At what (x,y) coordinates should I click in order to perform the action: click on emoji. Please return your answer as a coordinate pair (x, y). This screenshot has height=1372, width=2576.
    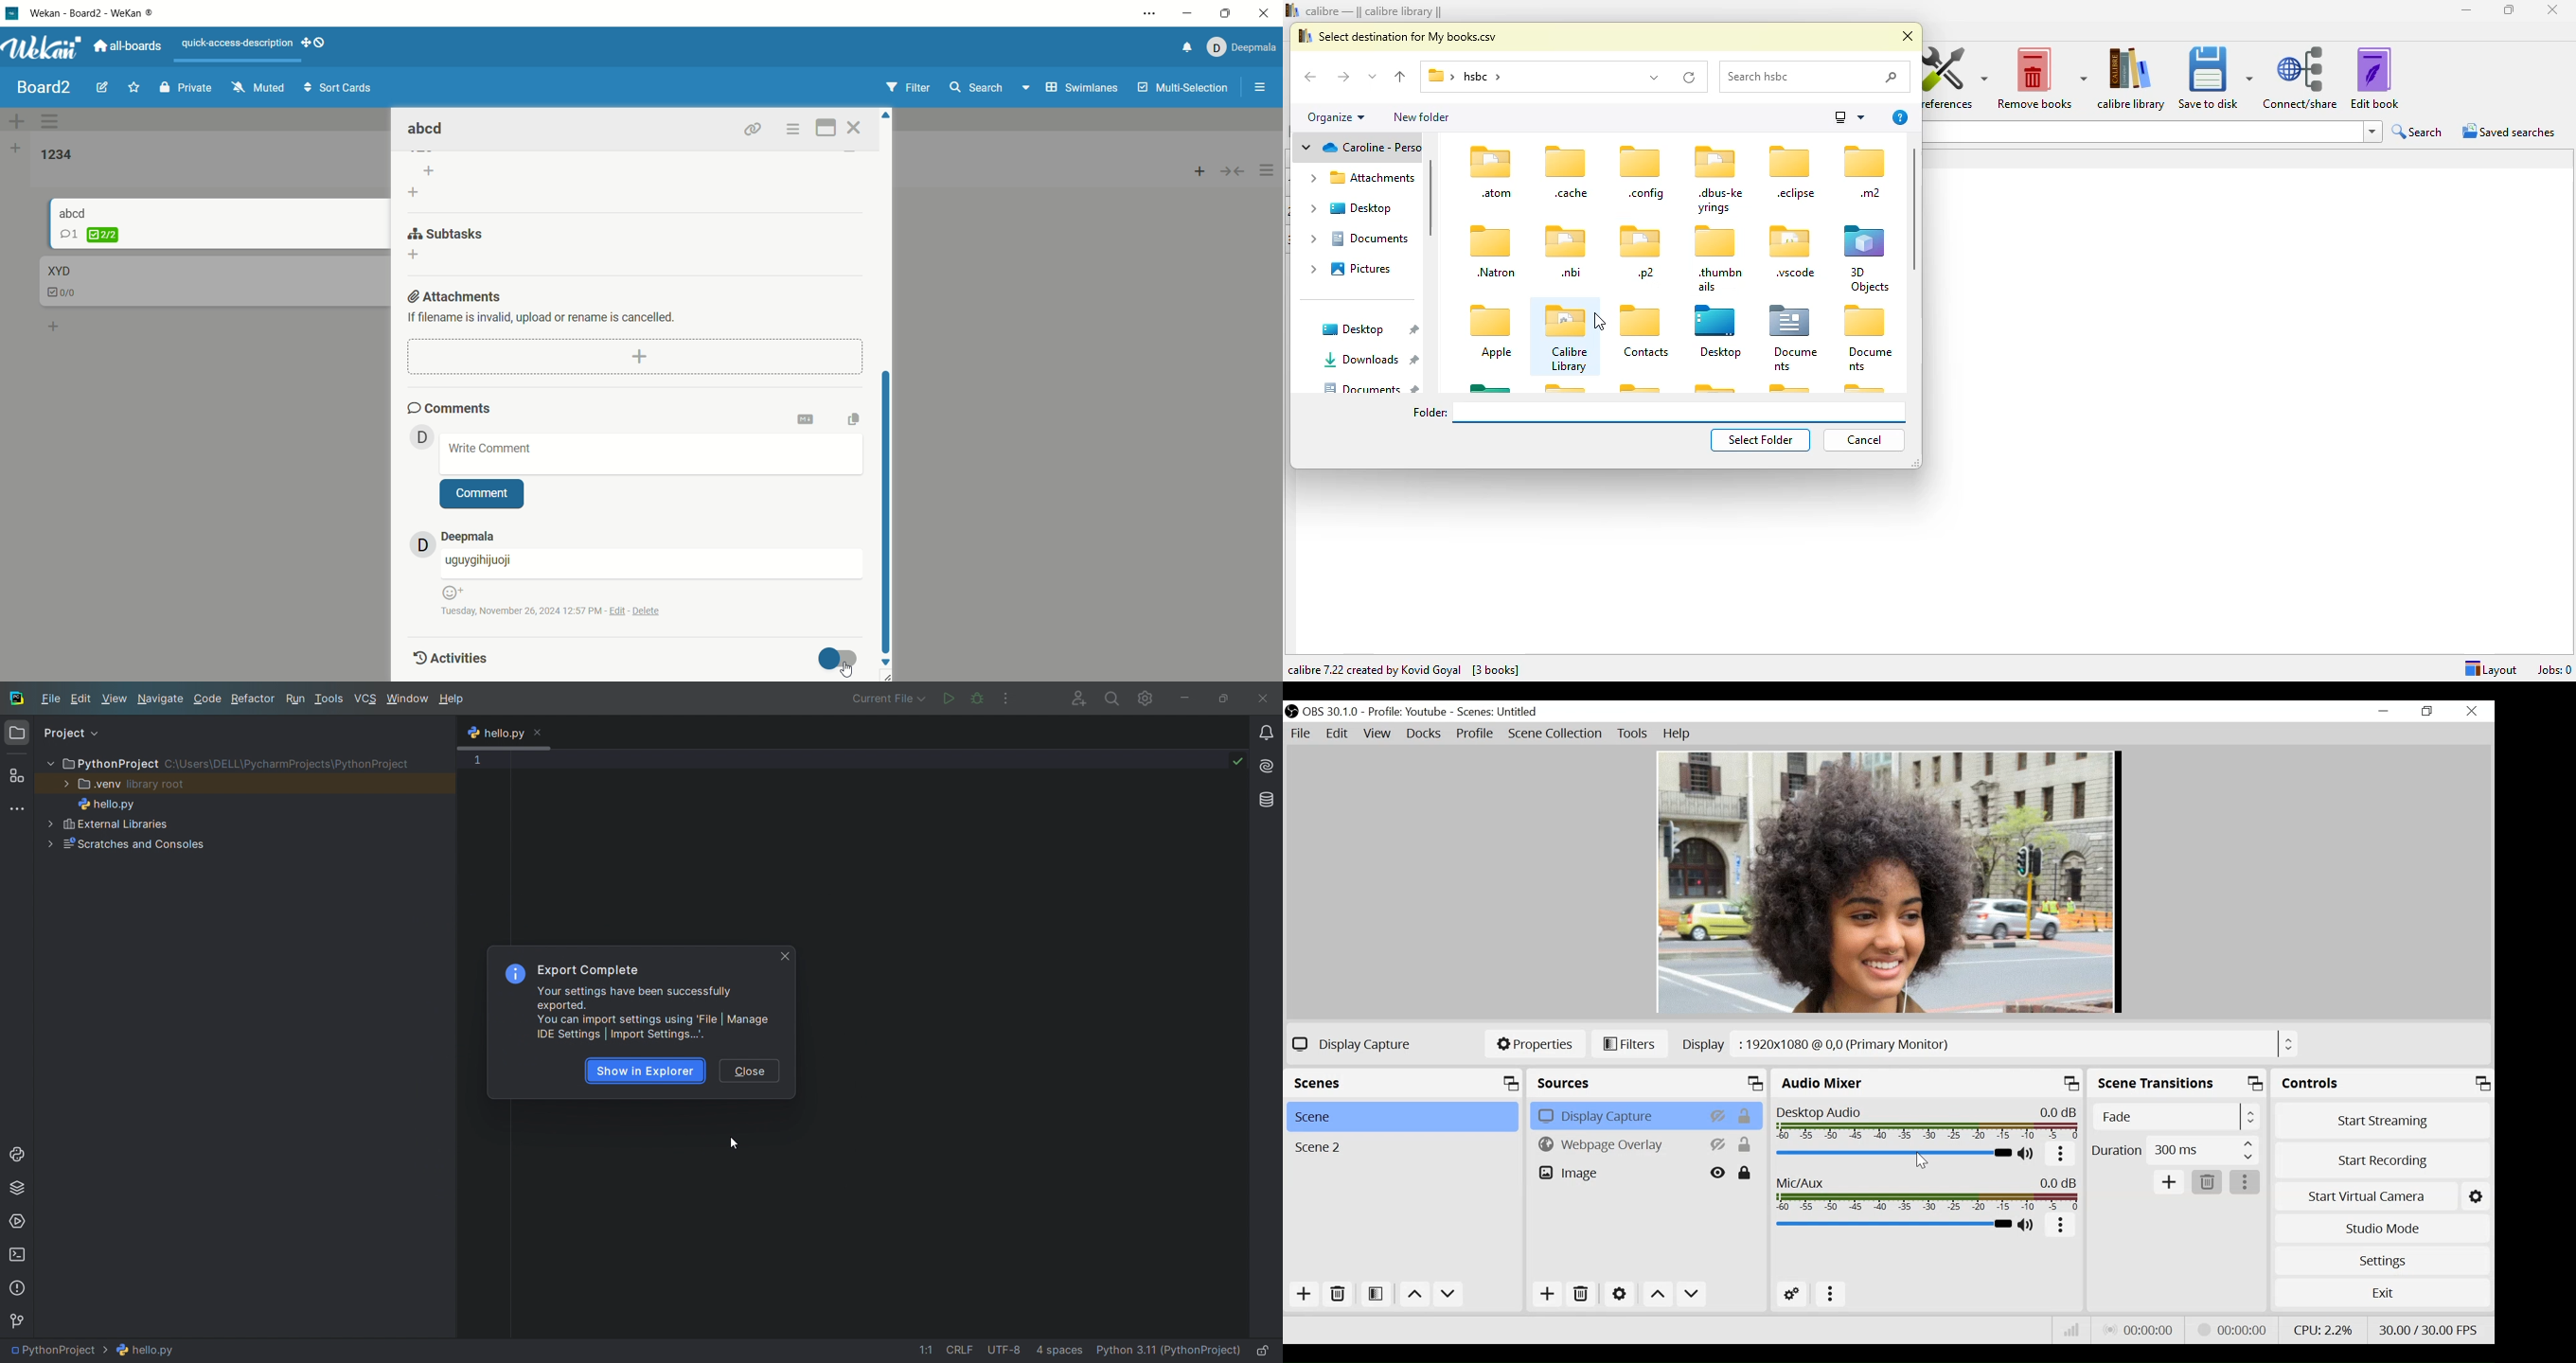
    Looking at the image, I should click on (452, 592).